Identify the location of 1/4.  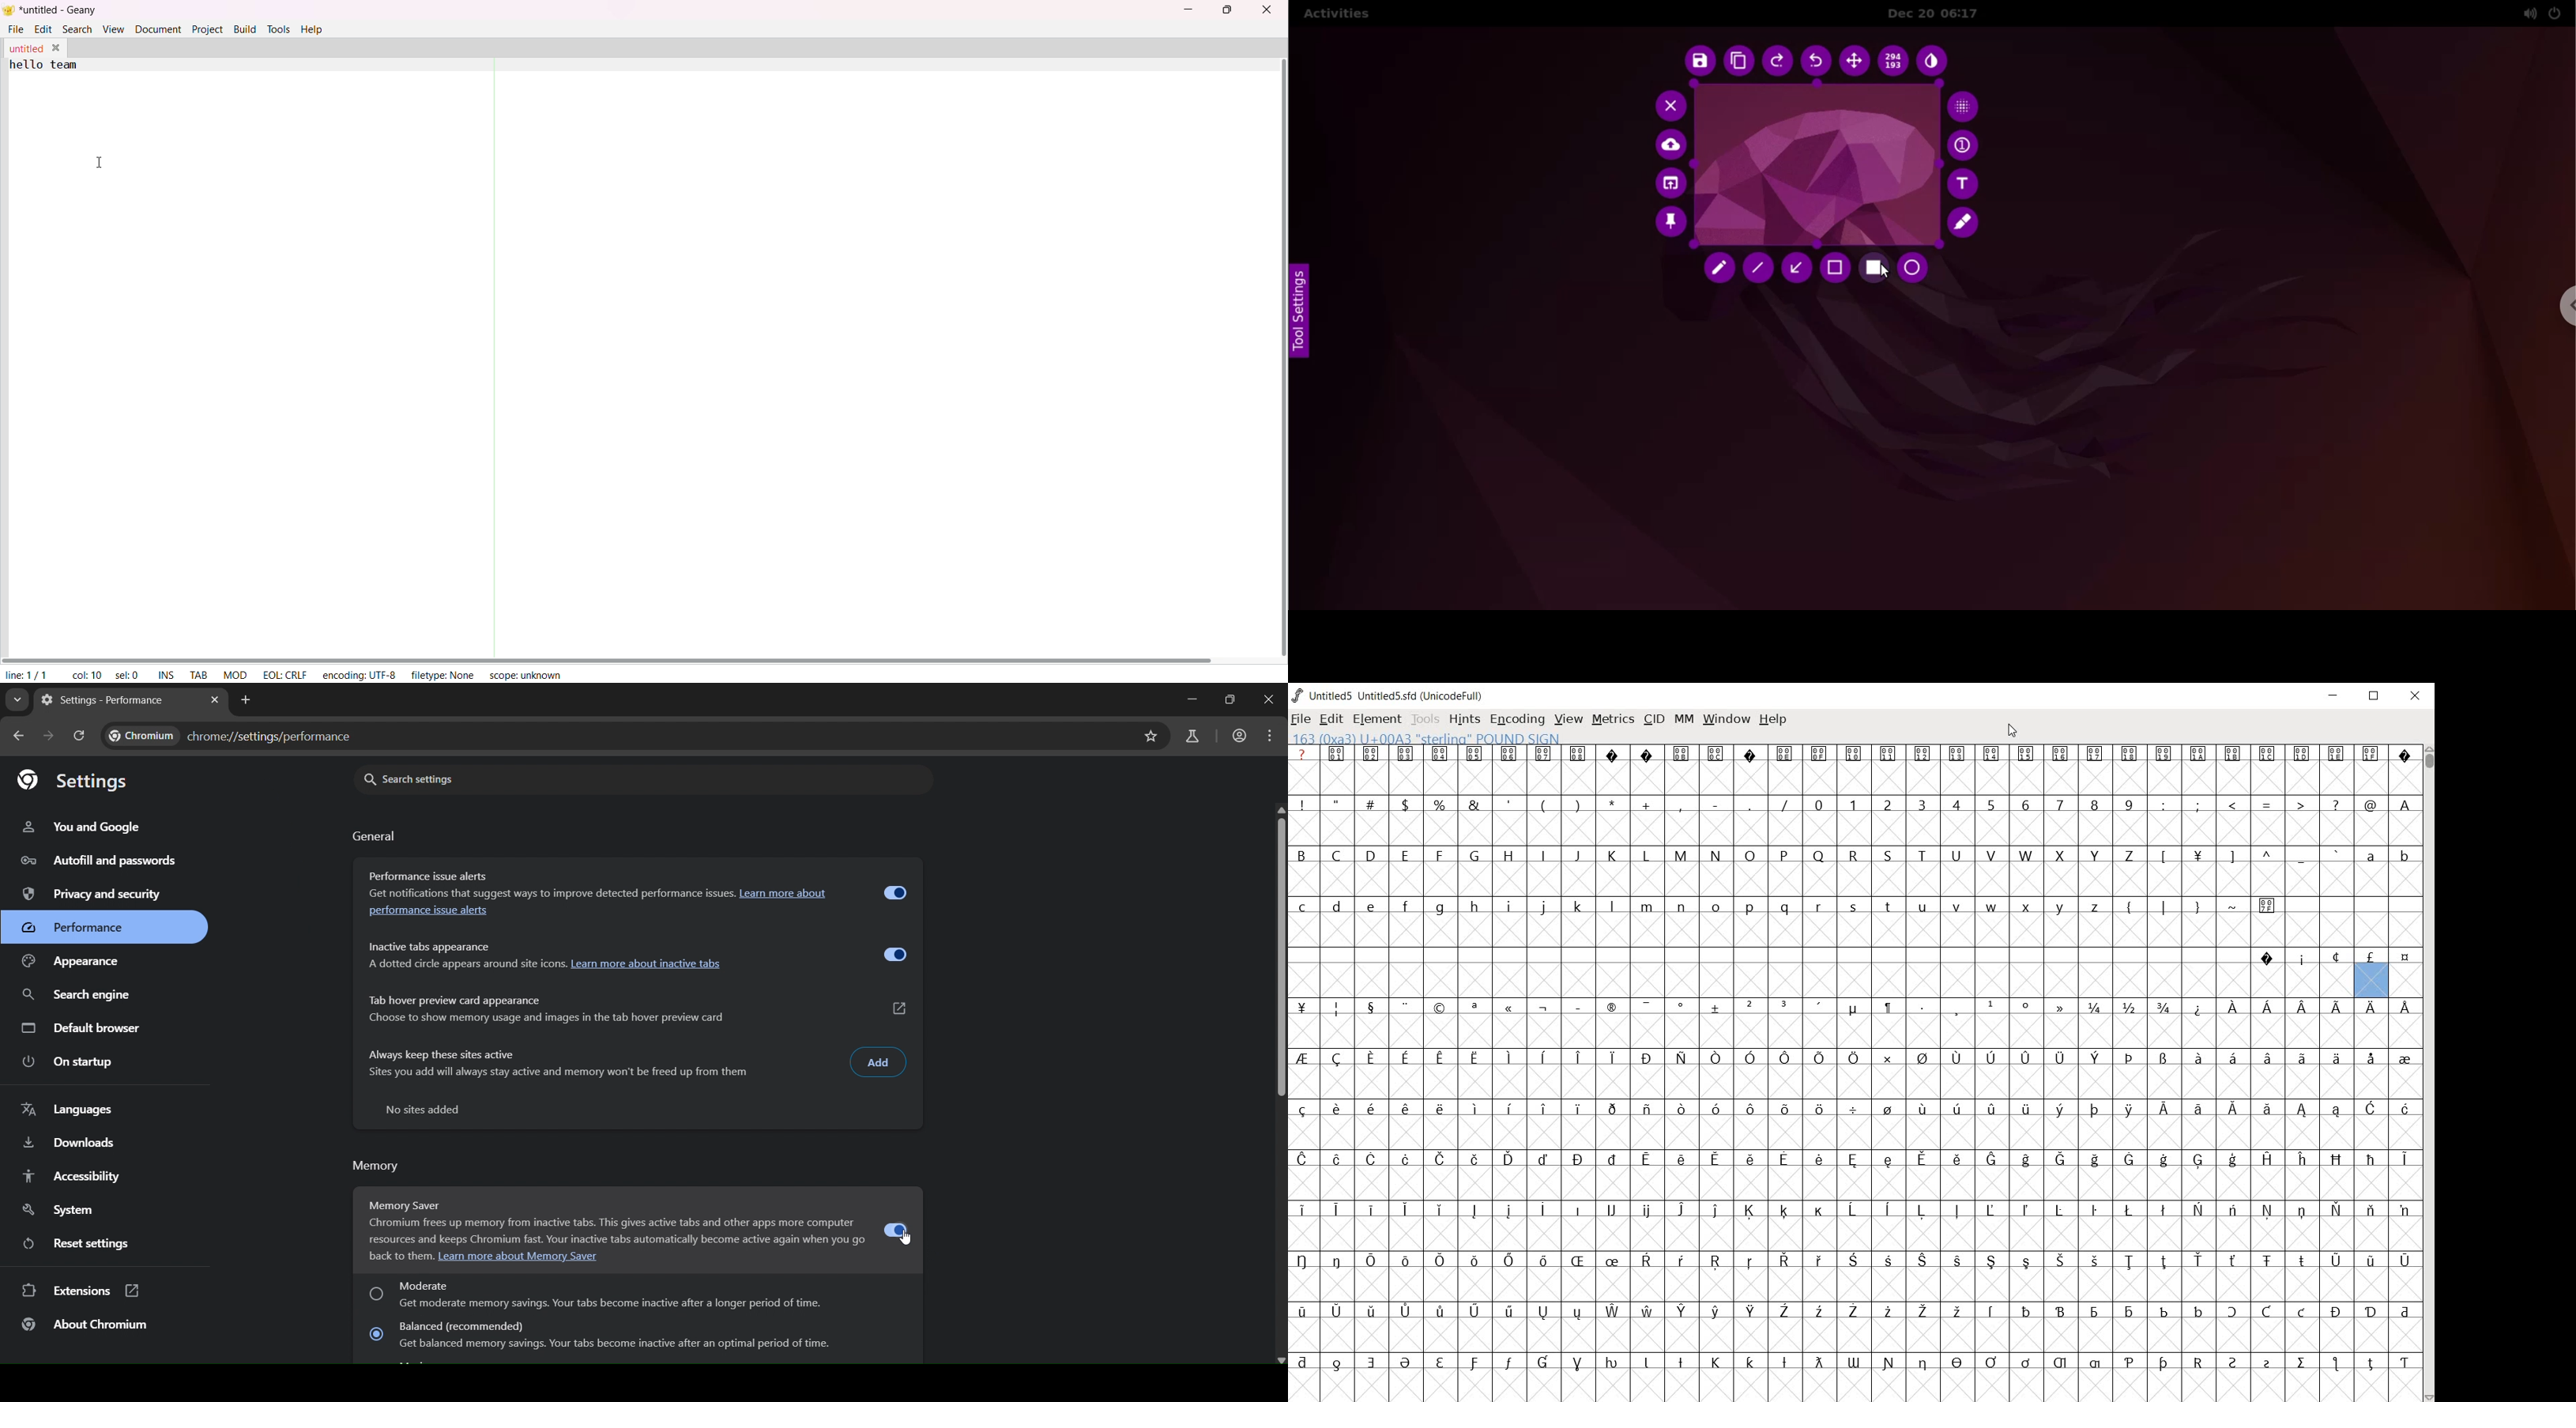
(2094, 1007).